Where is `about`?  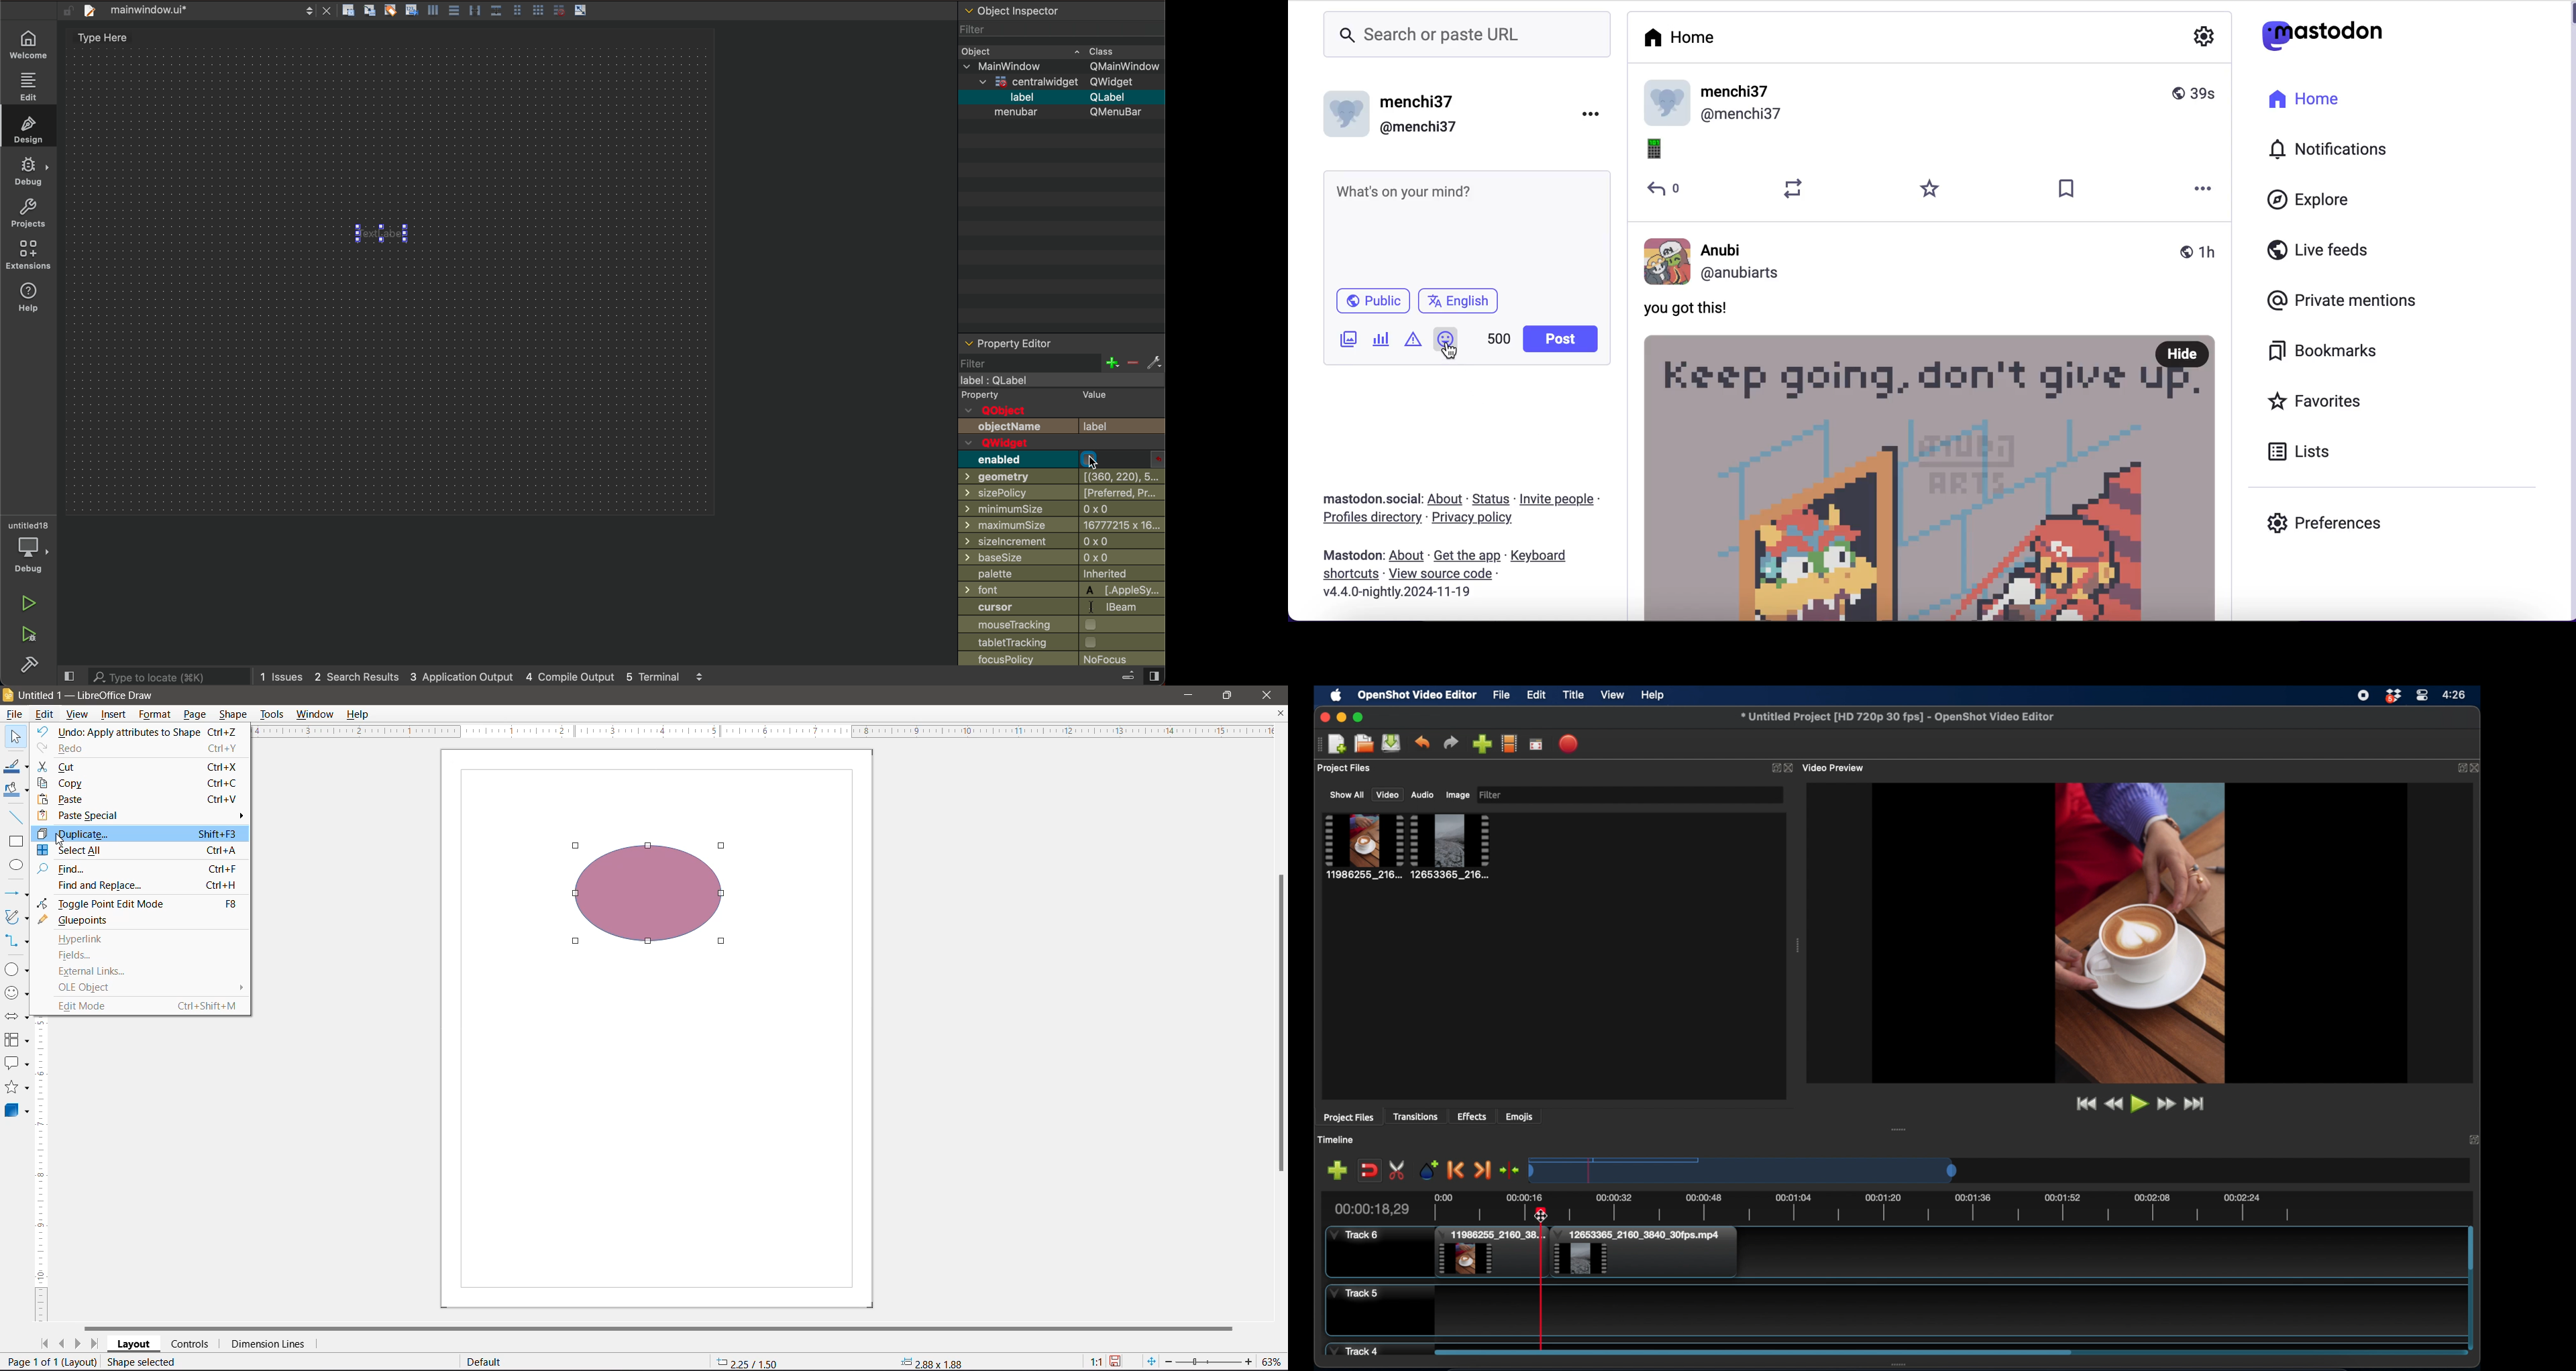
about is located at coordinates (1407, 556).